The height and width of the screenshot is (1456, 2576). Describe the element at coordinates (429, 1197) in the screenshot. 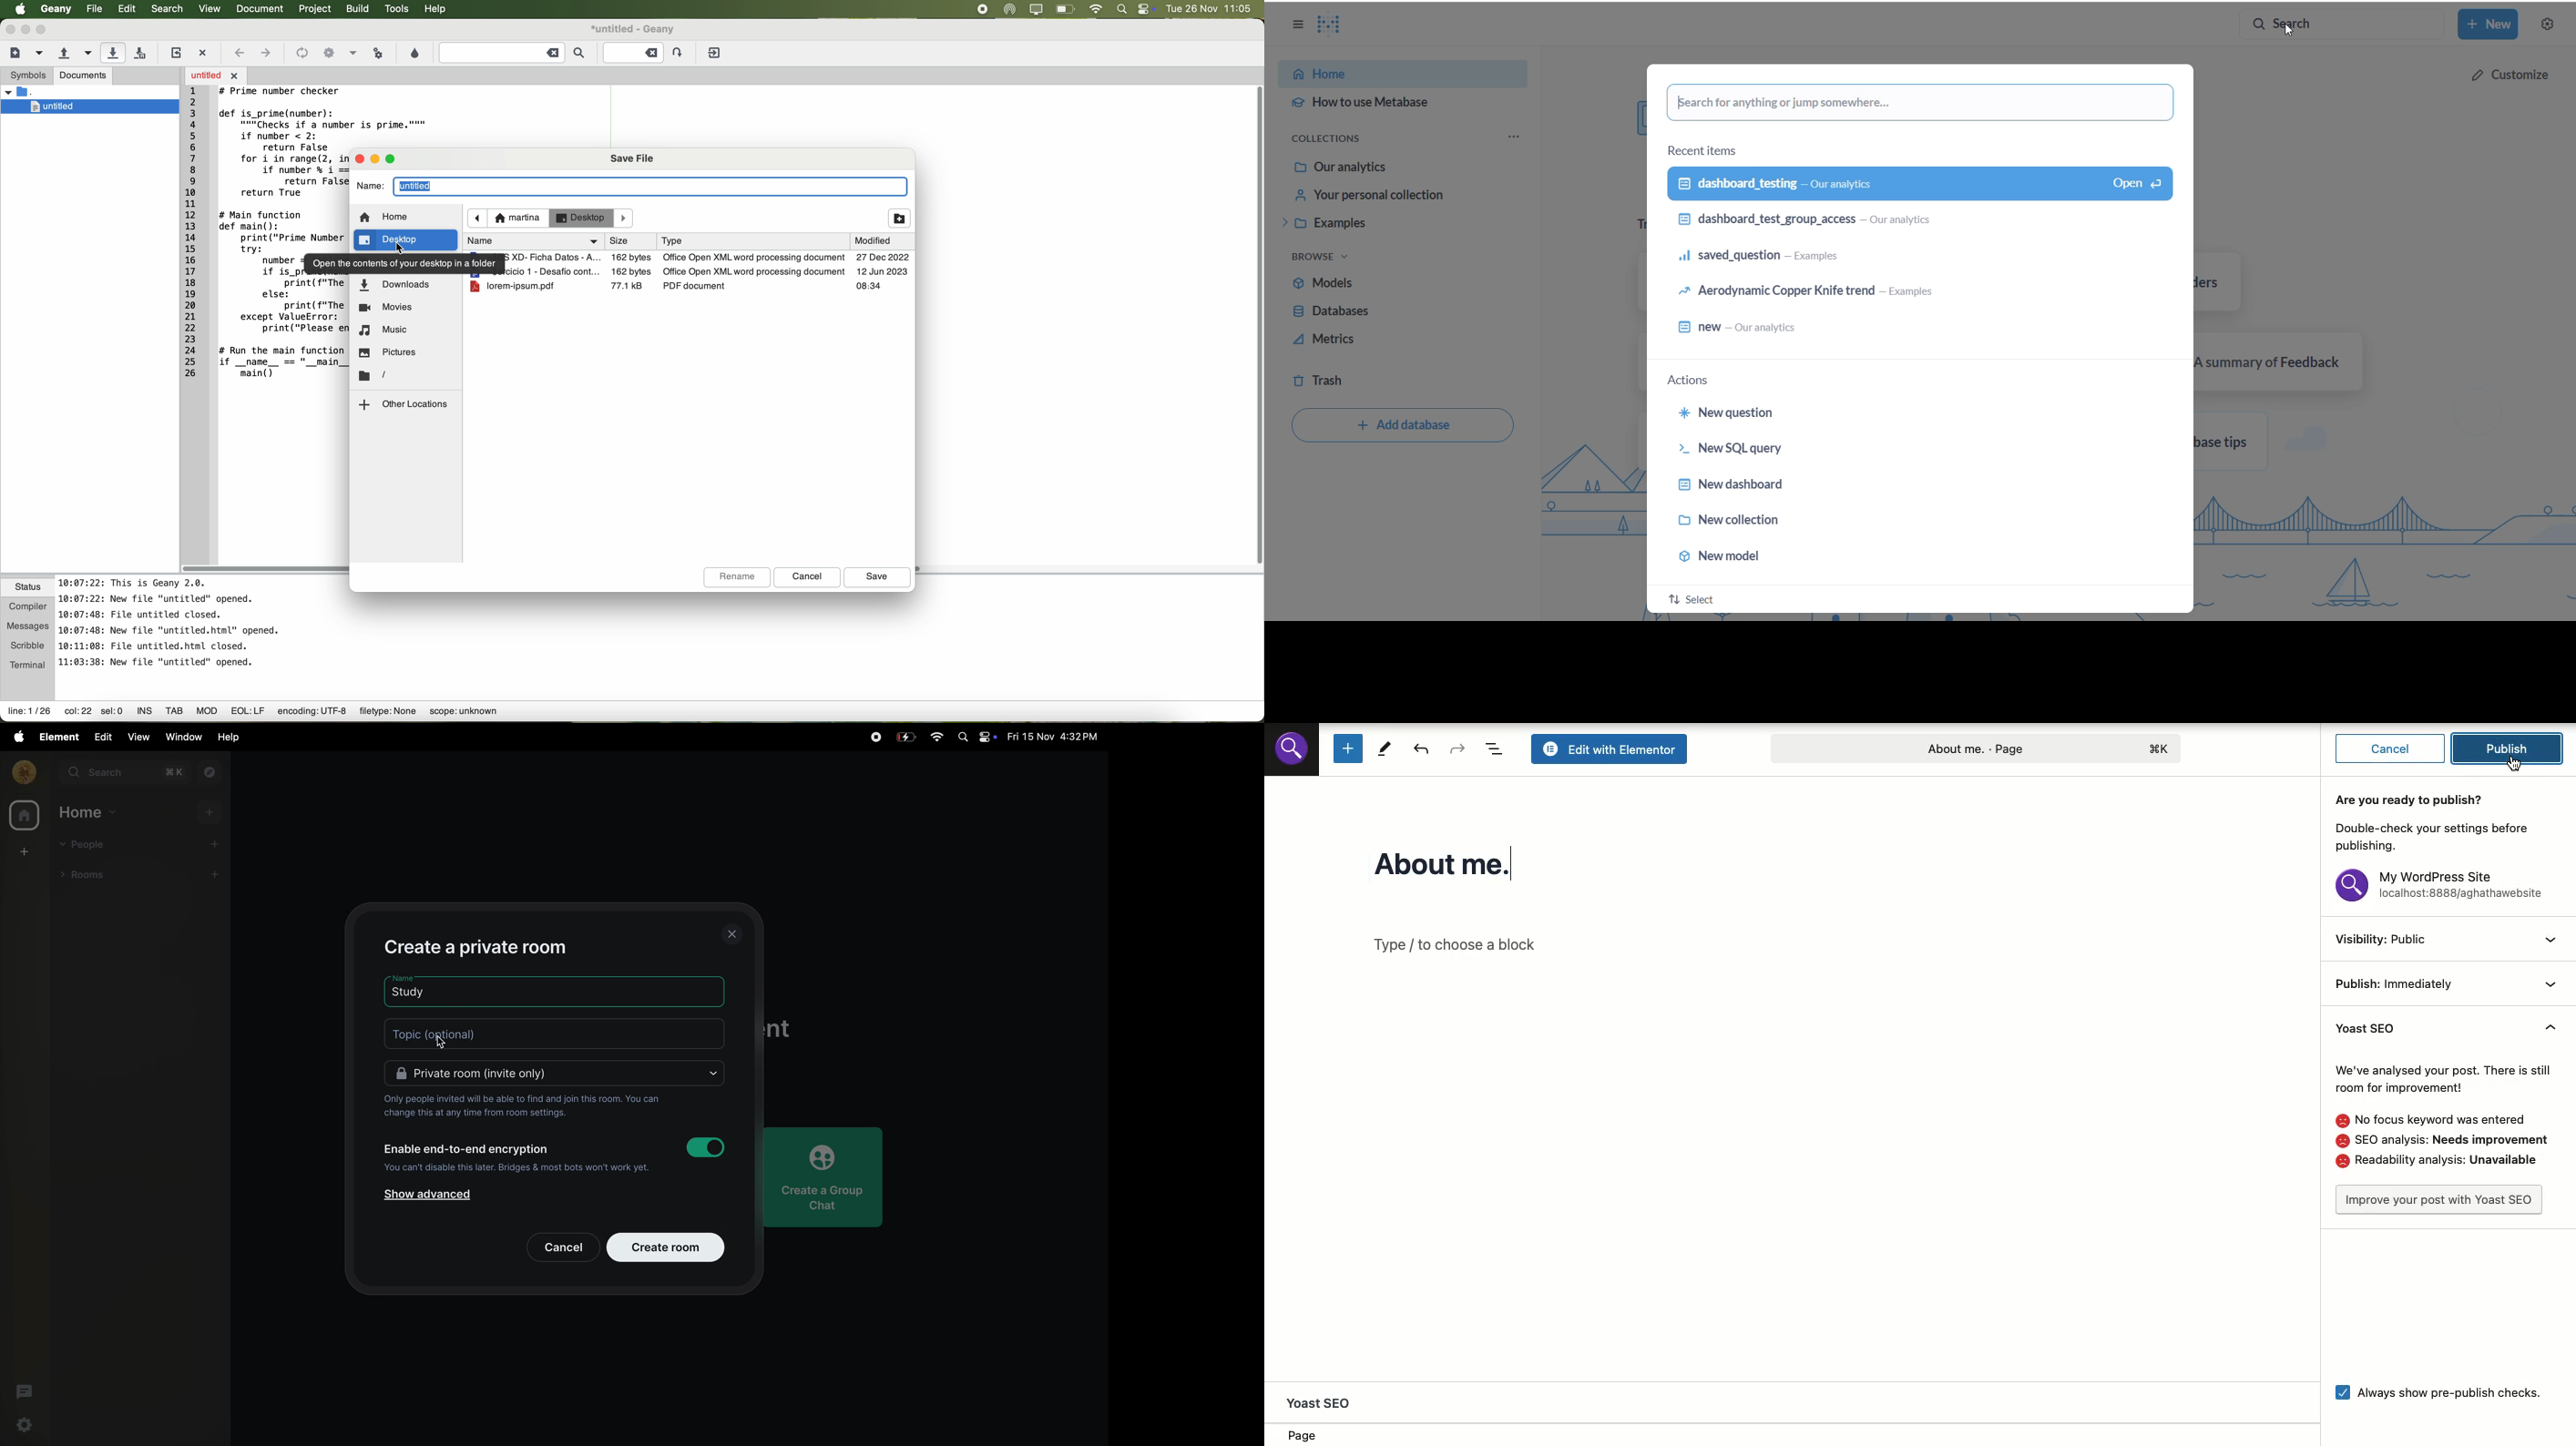

I see `show advanced` at that location.